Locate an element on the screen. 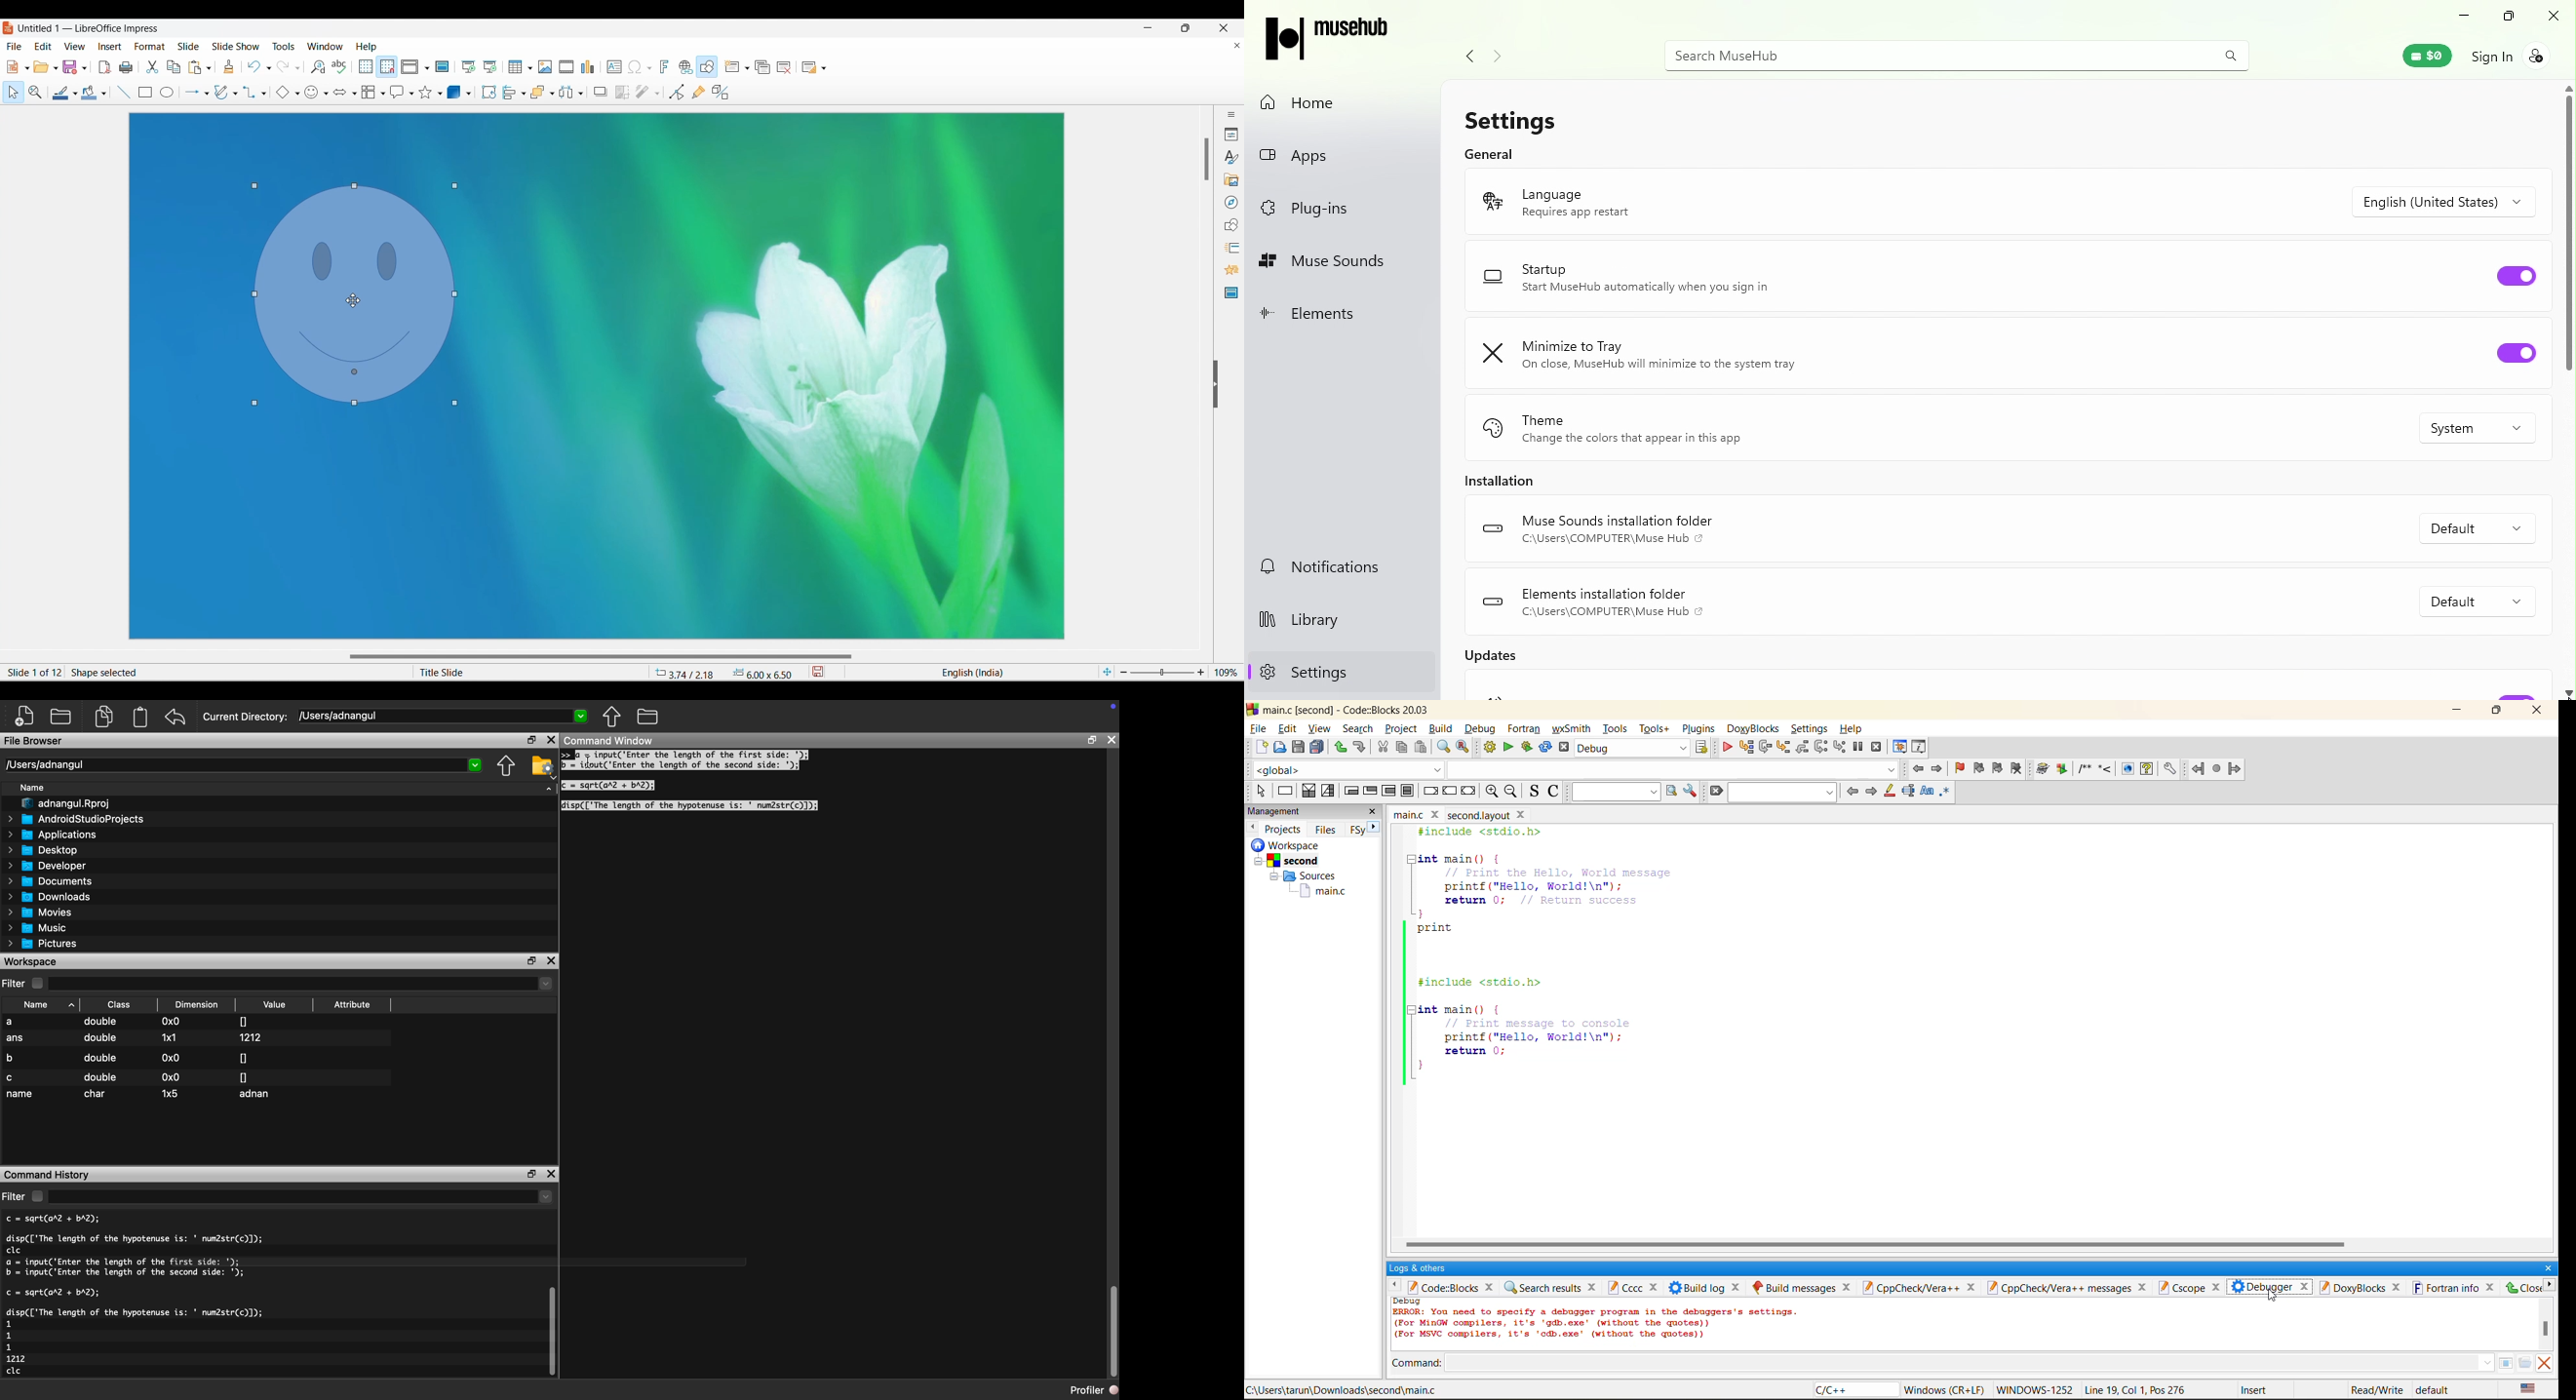  fortran info is located at coordinates (2457, 1288).